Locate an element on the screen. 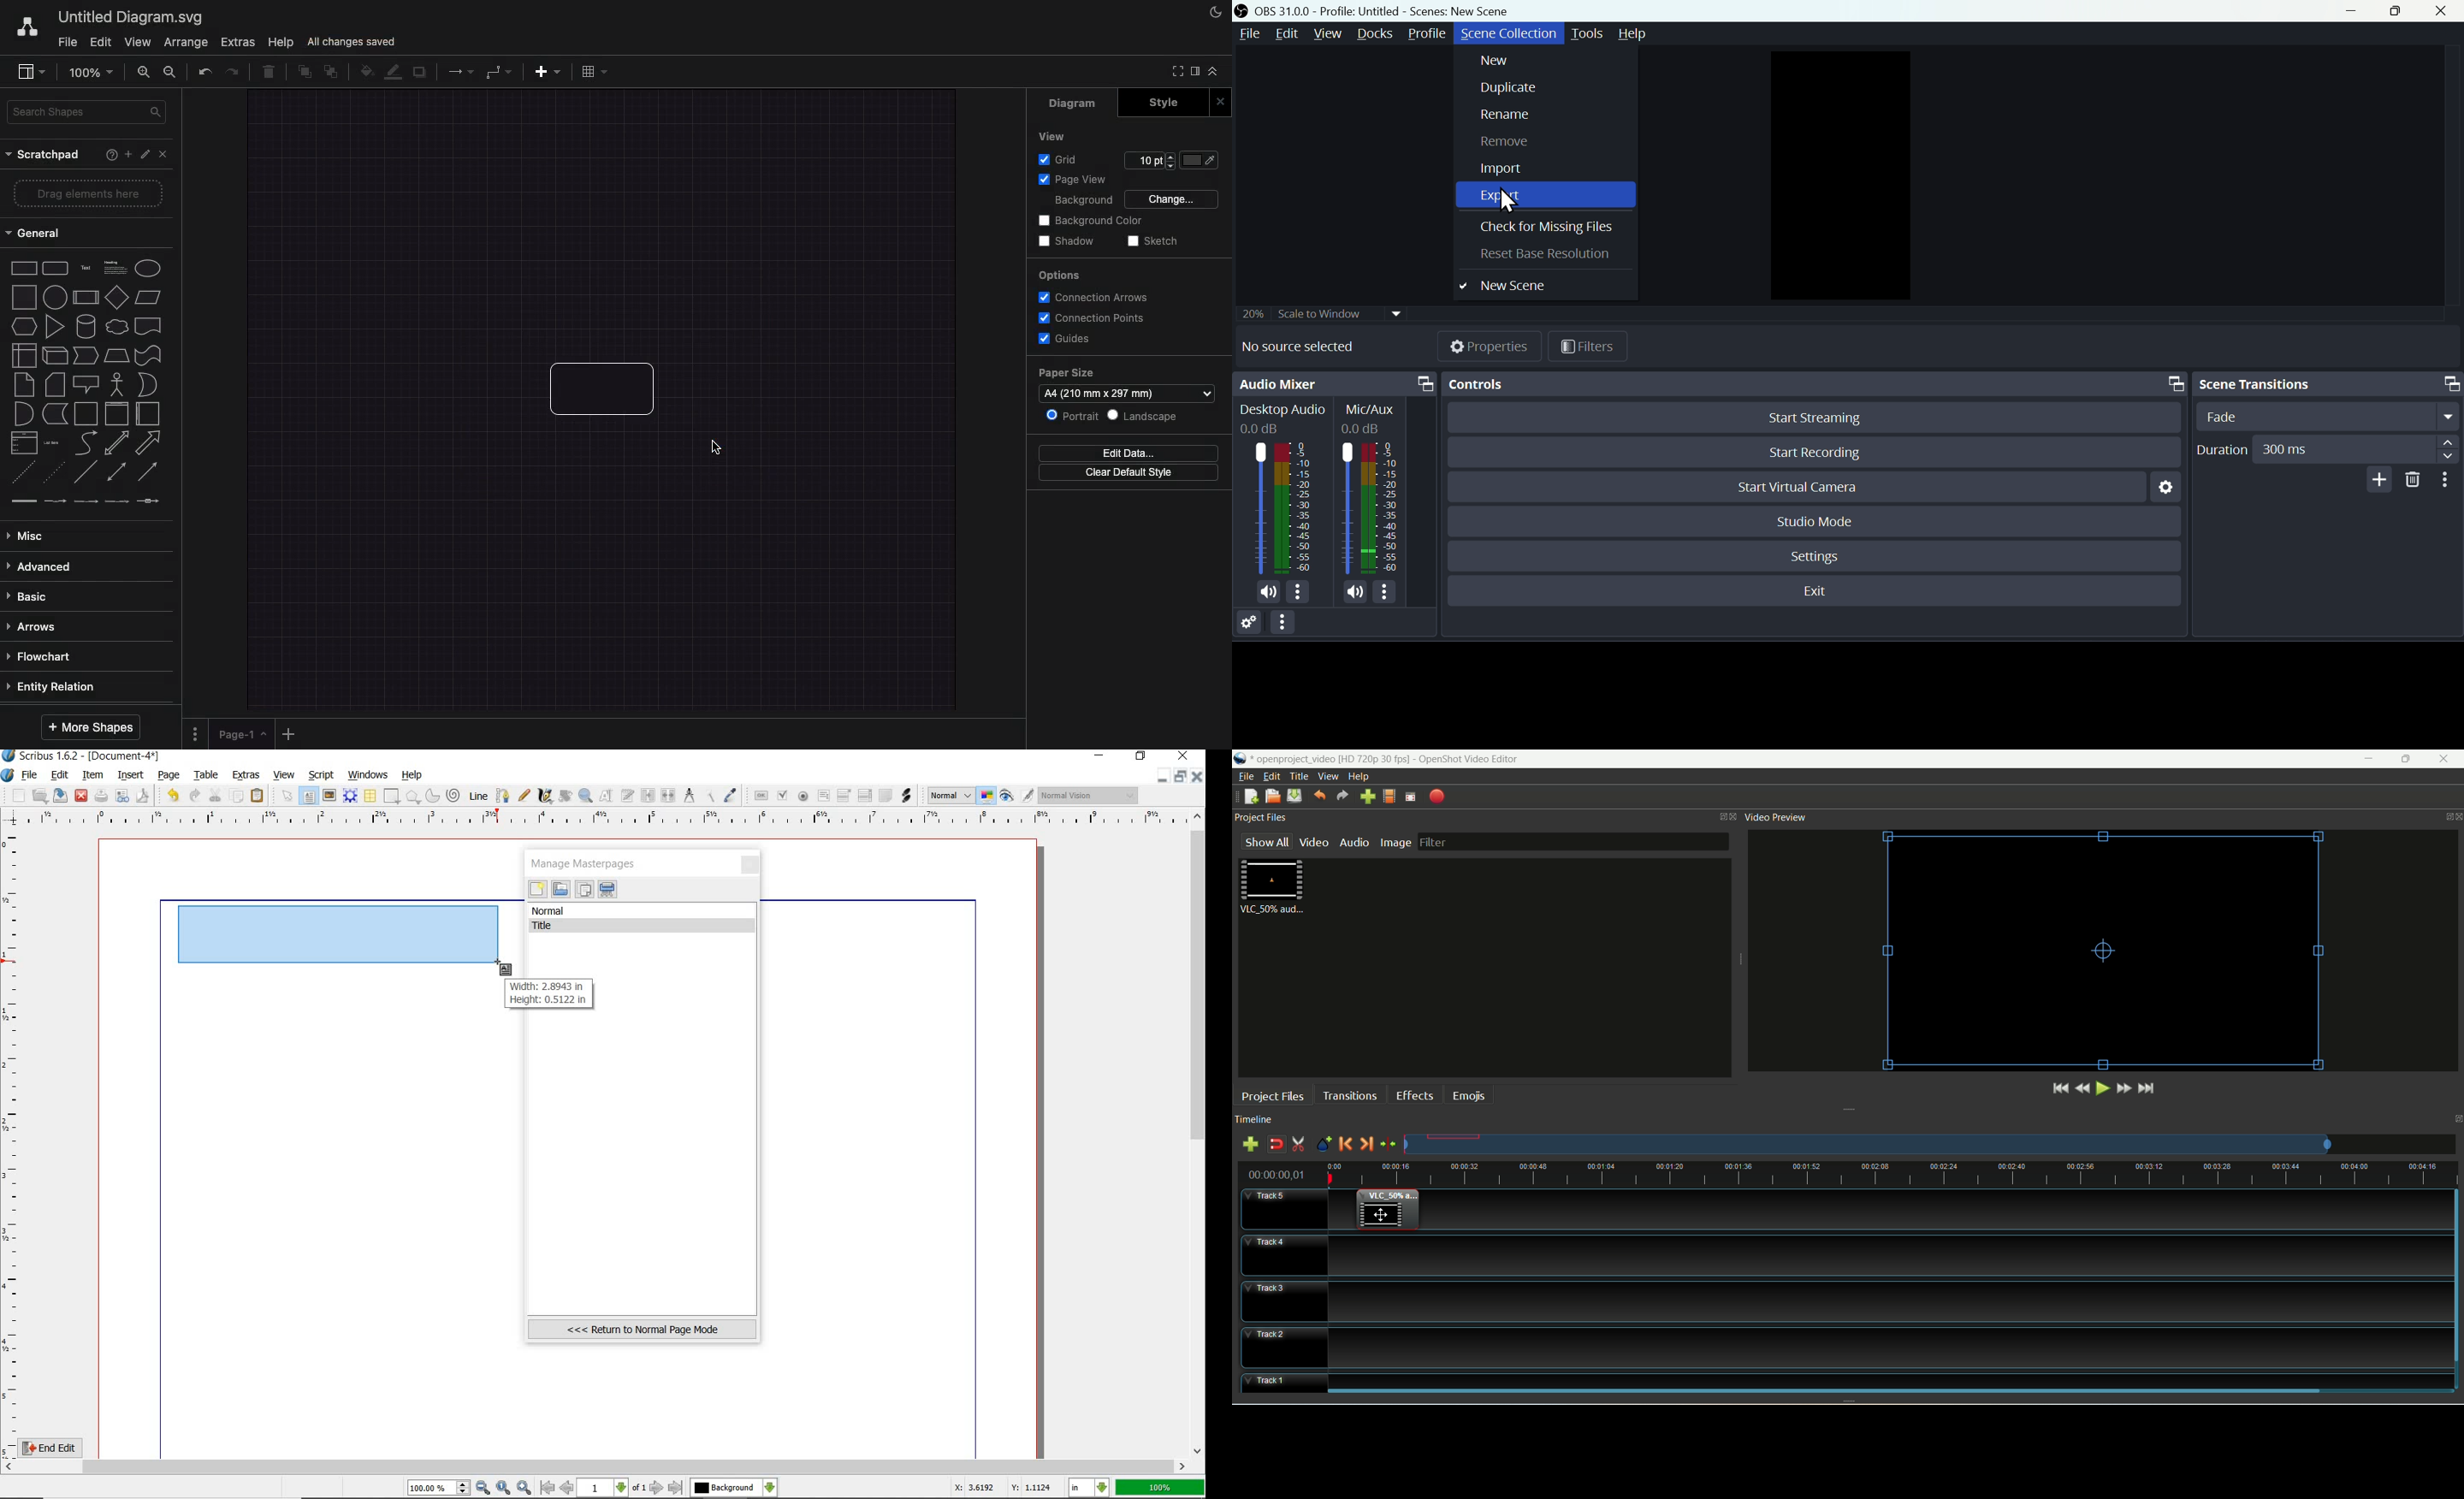  insert is located at coordinates (130, 775).